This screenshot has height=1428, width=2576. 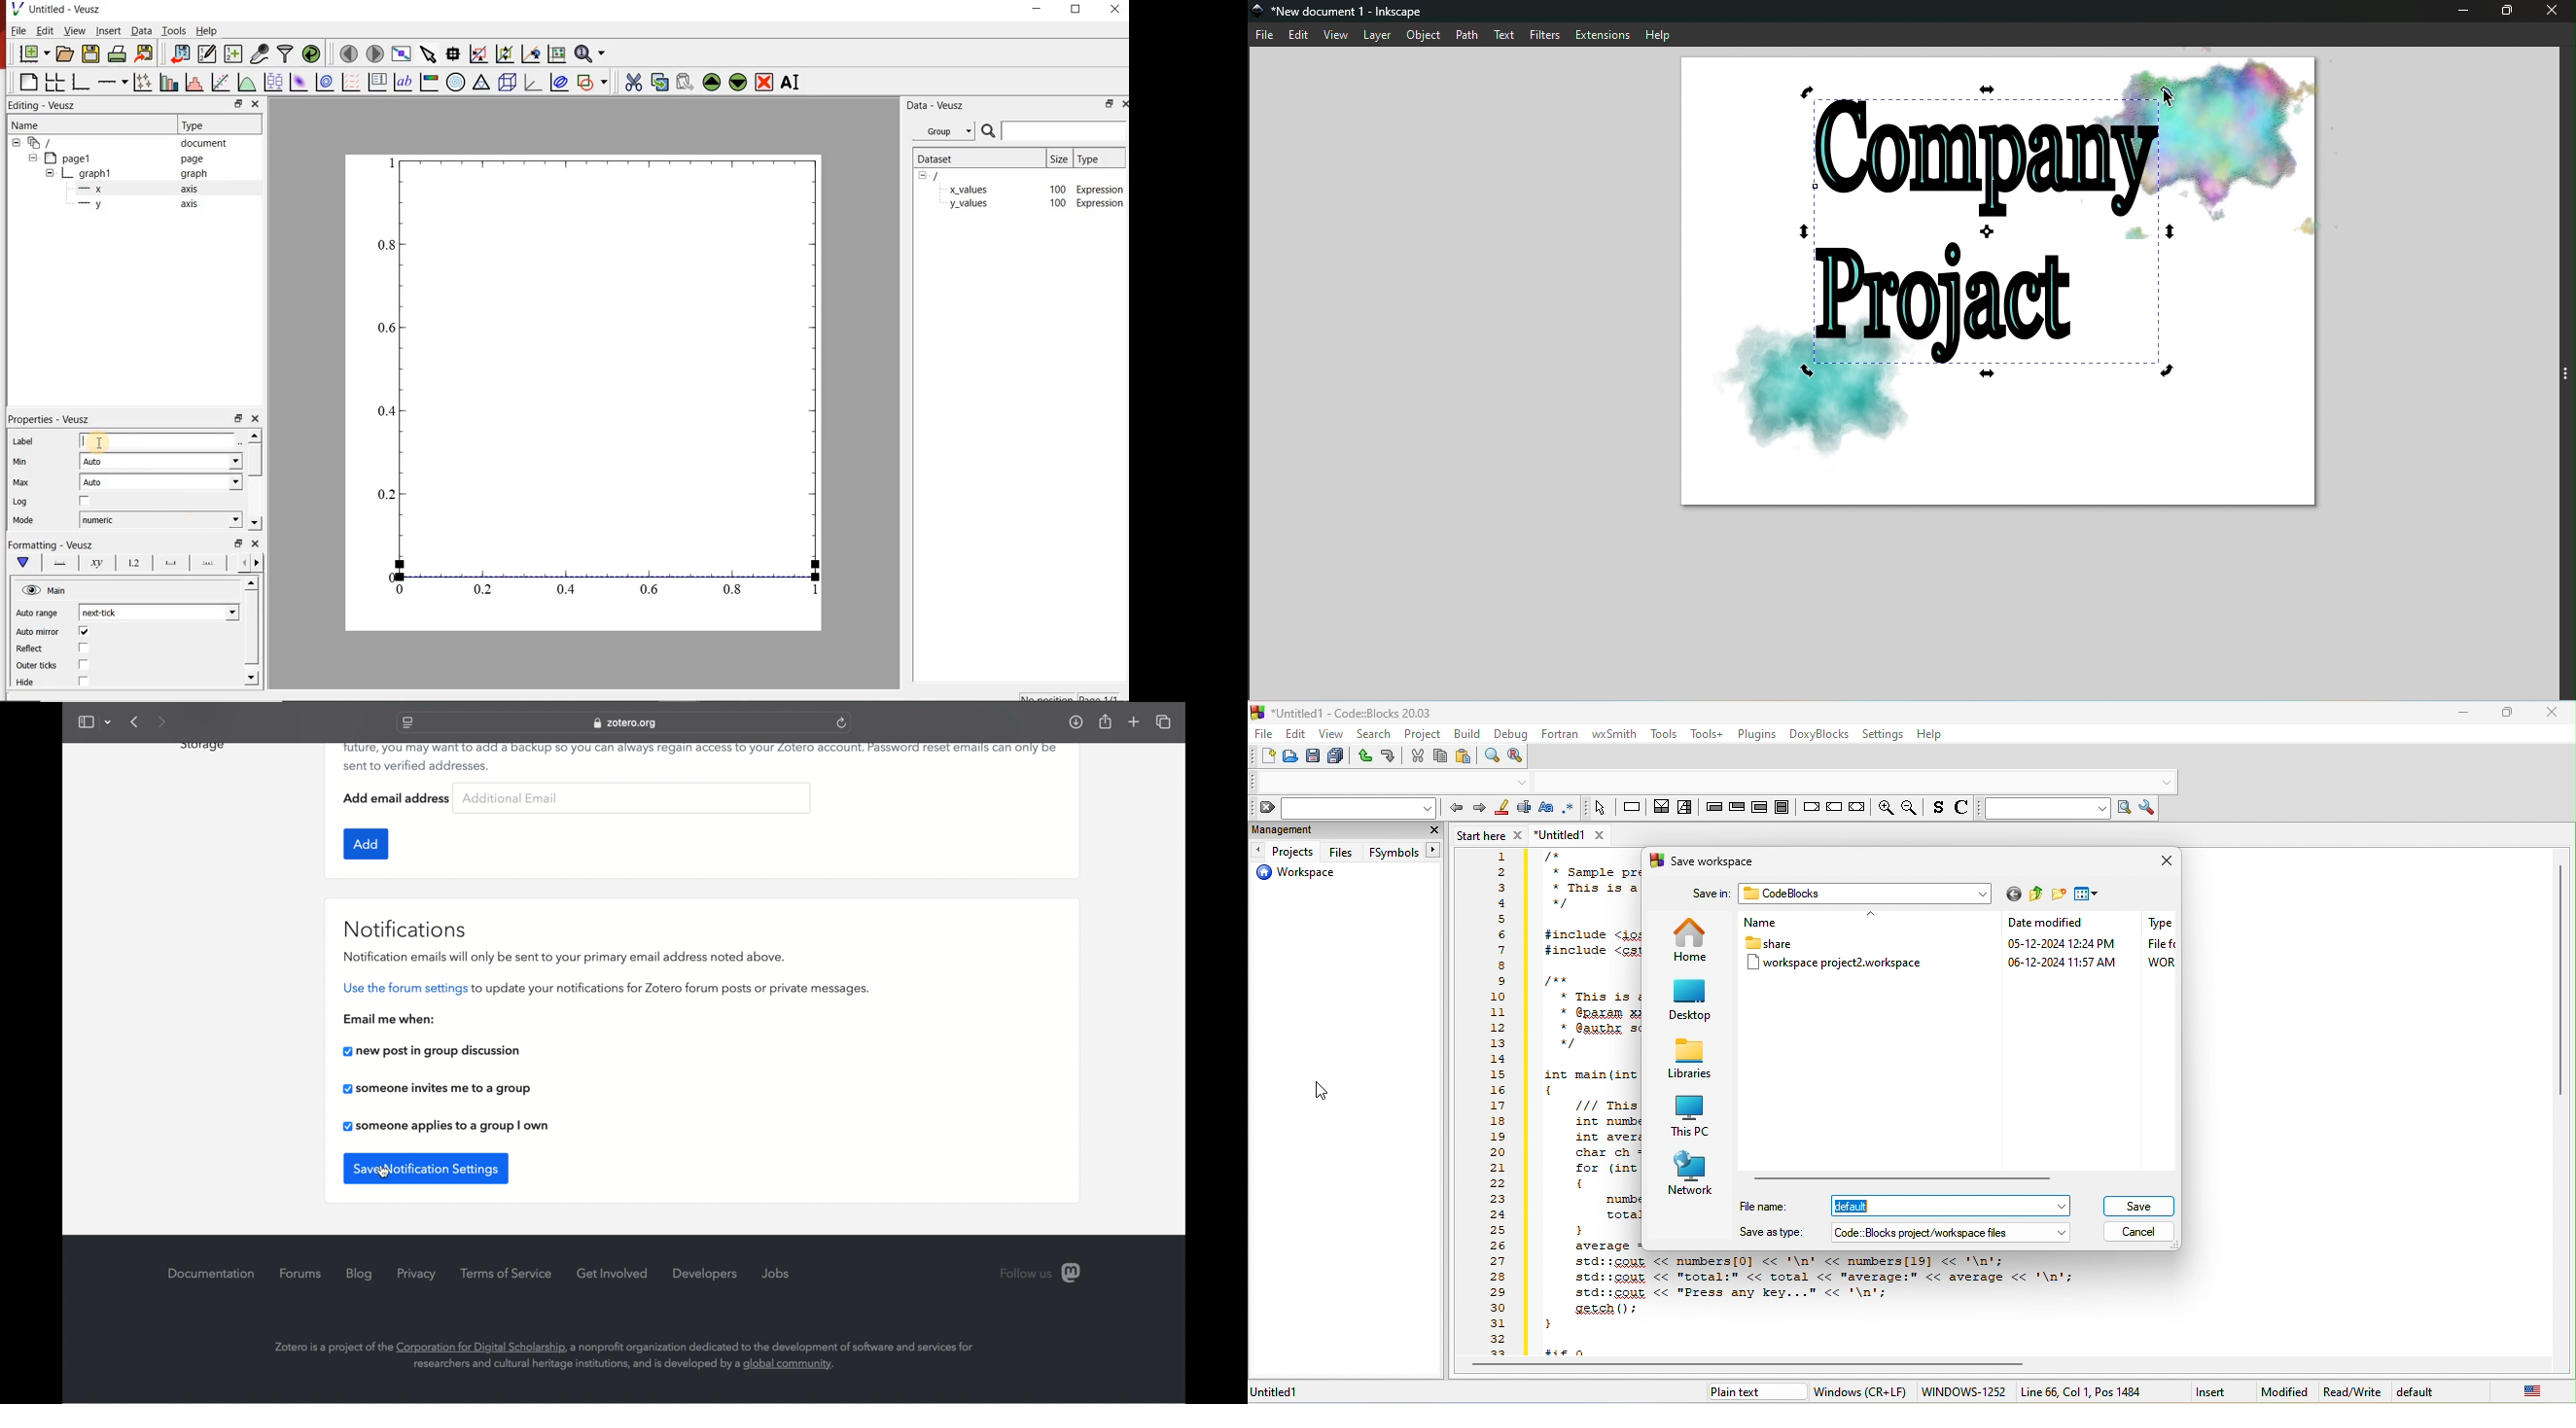 What do you see at coordinates (1289, 757) in the screenshot?
I see `open` at bounding box center [1289, 757].